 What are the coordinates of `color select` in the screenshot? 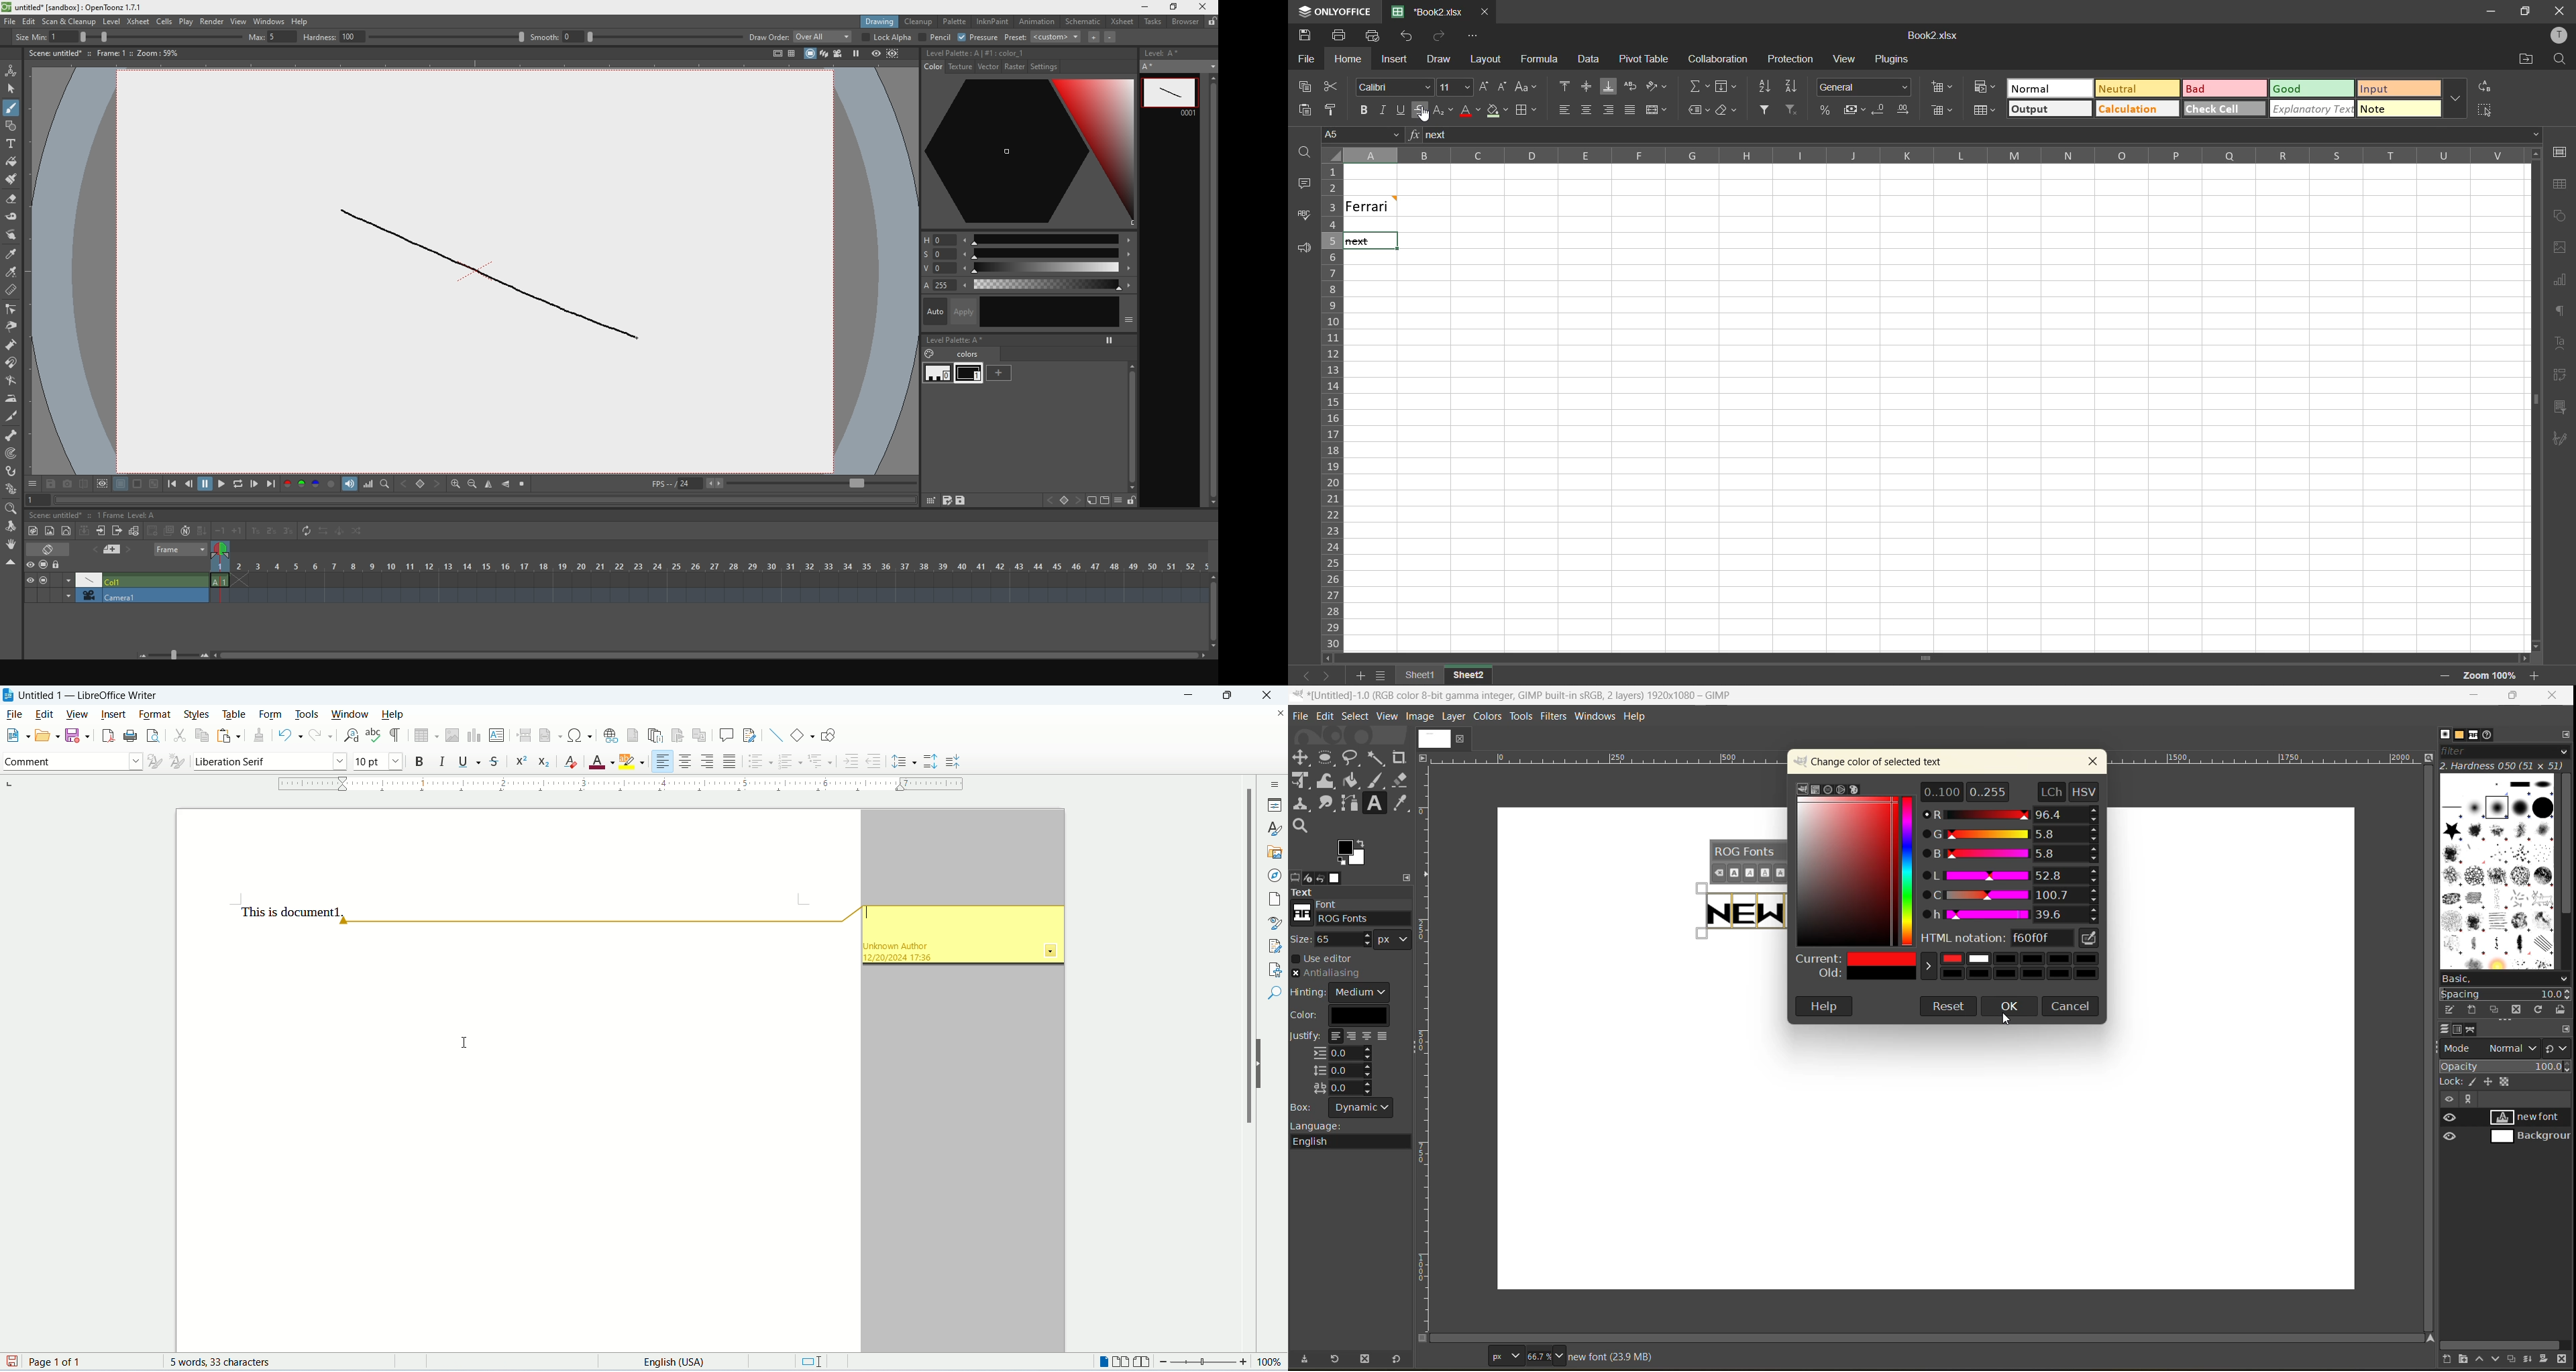 It's located at (12, 274).